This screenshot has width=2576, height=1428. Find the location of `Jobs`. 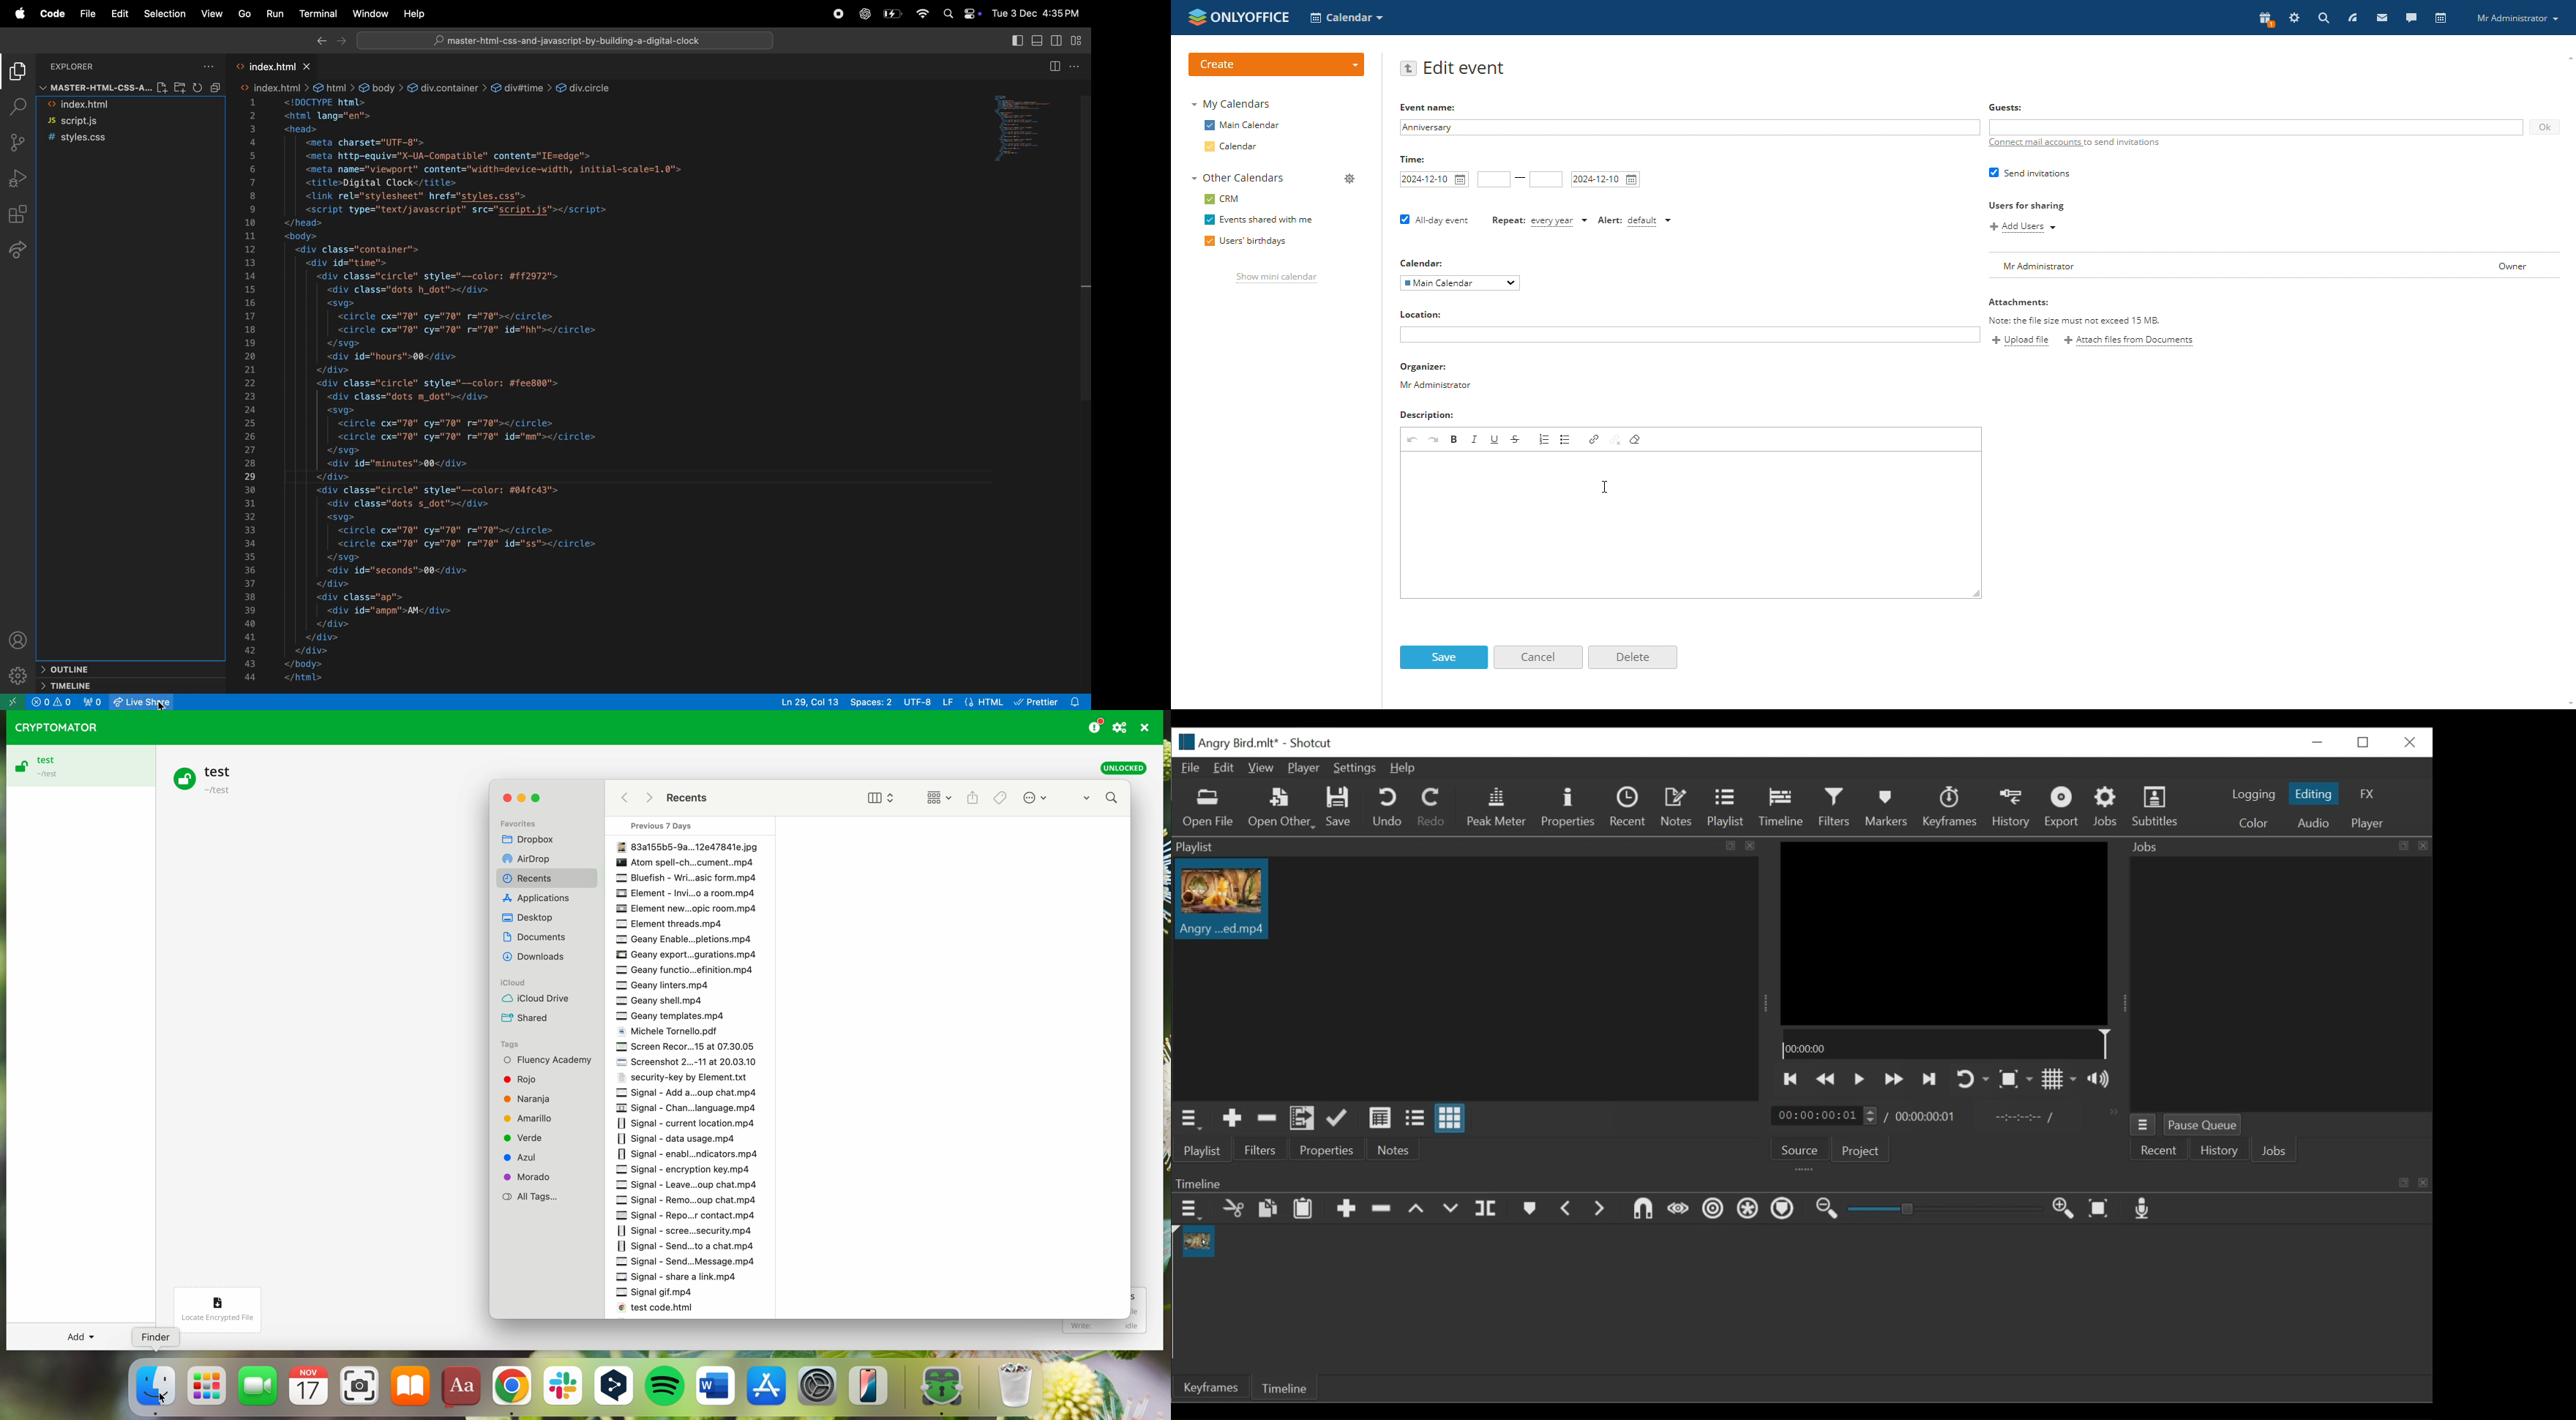

Jobs is located at coordinates (2276, 1153).